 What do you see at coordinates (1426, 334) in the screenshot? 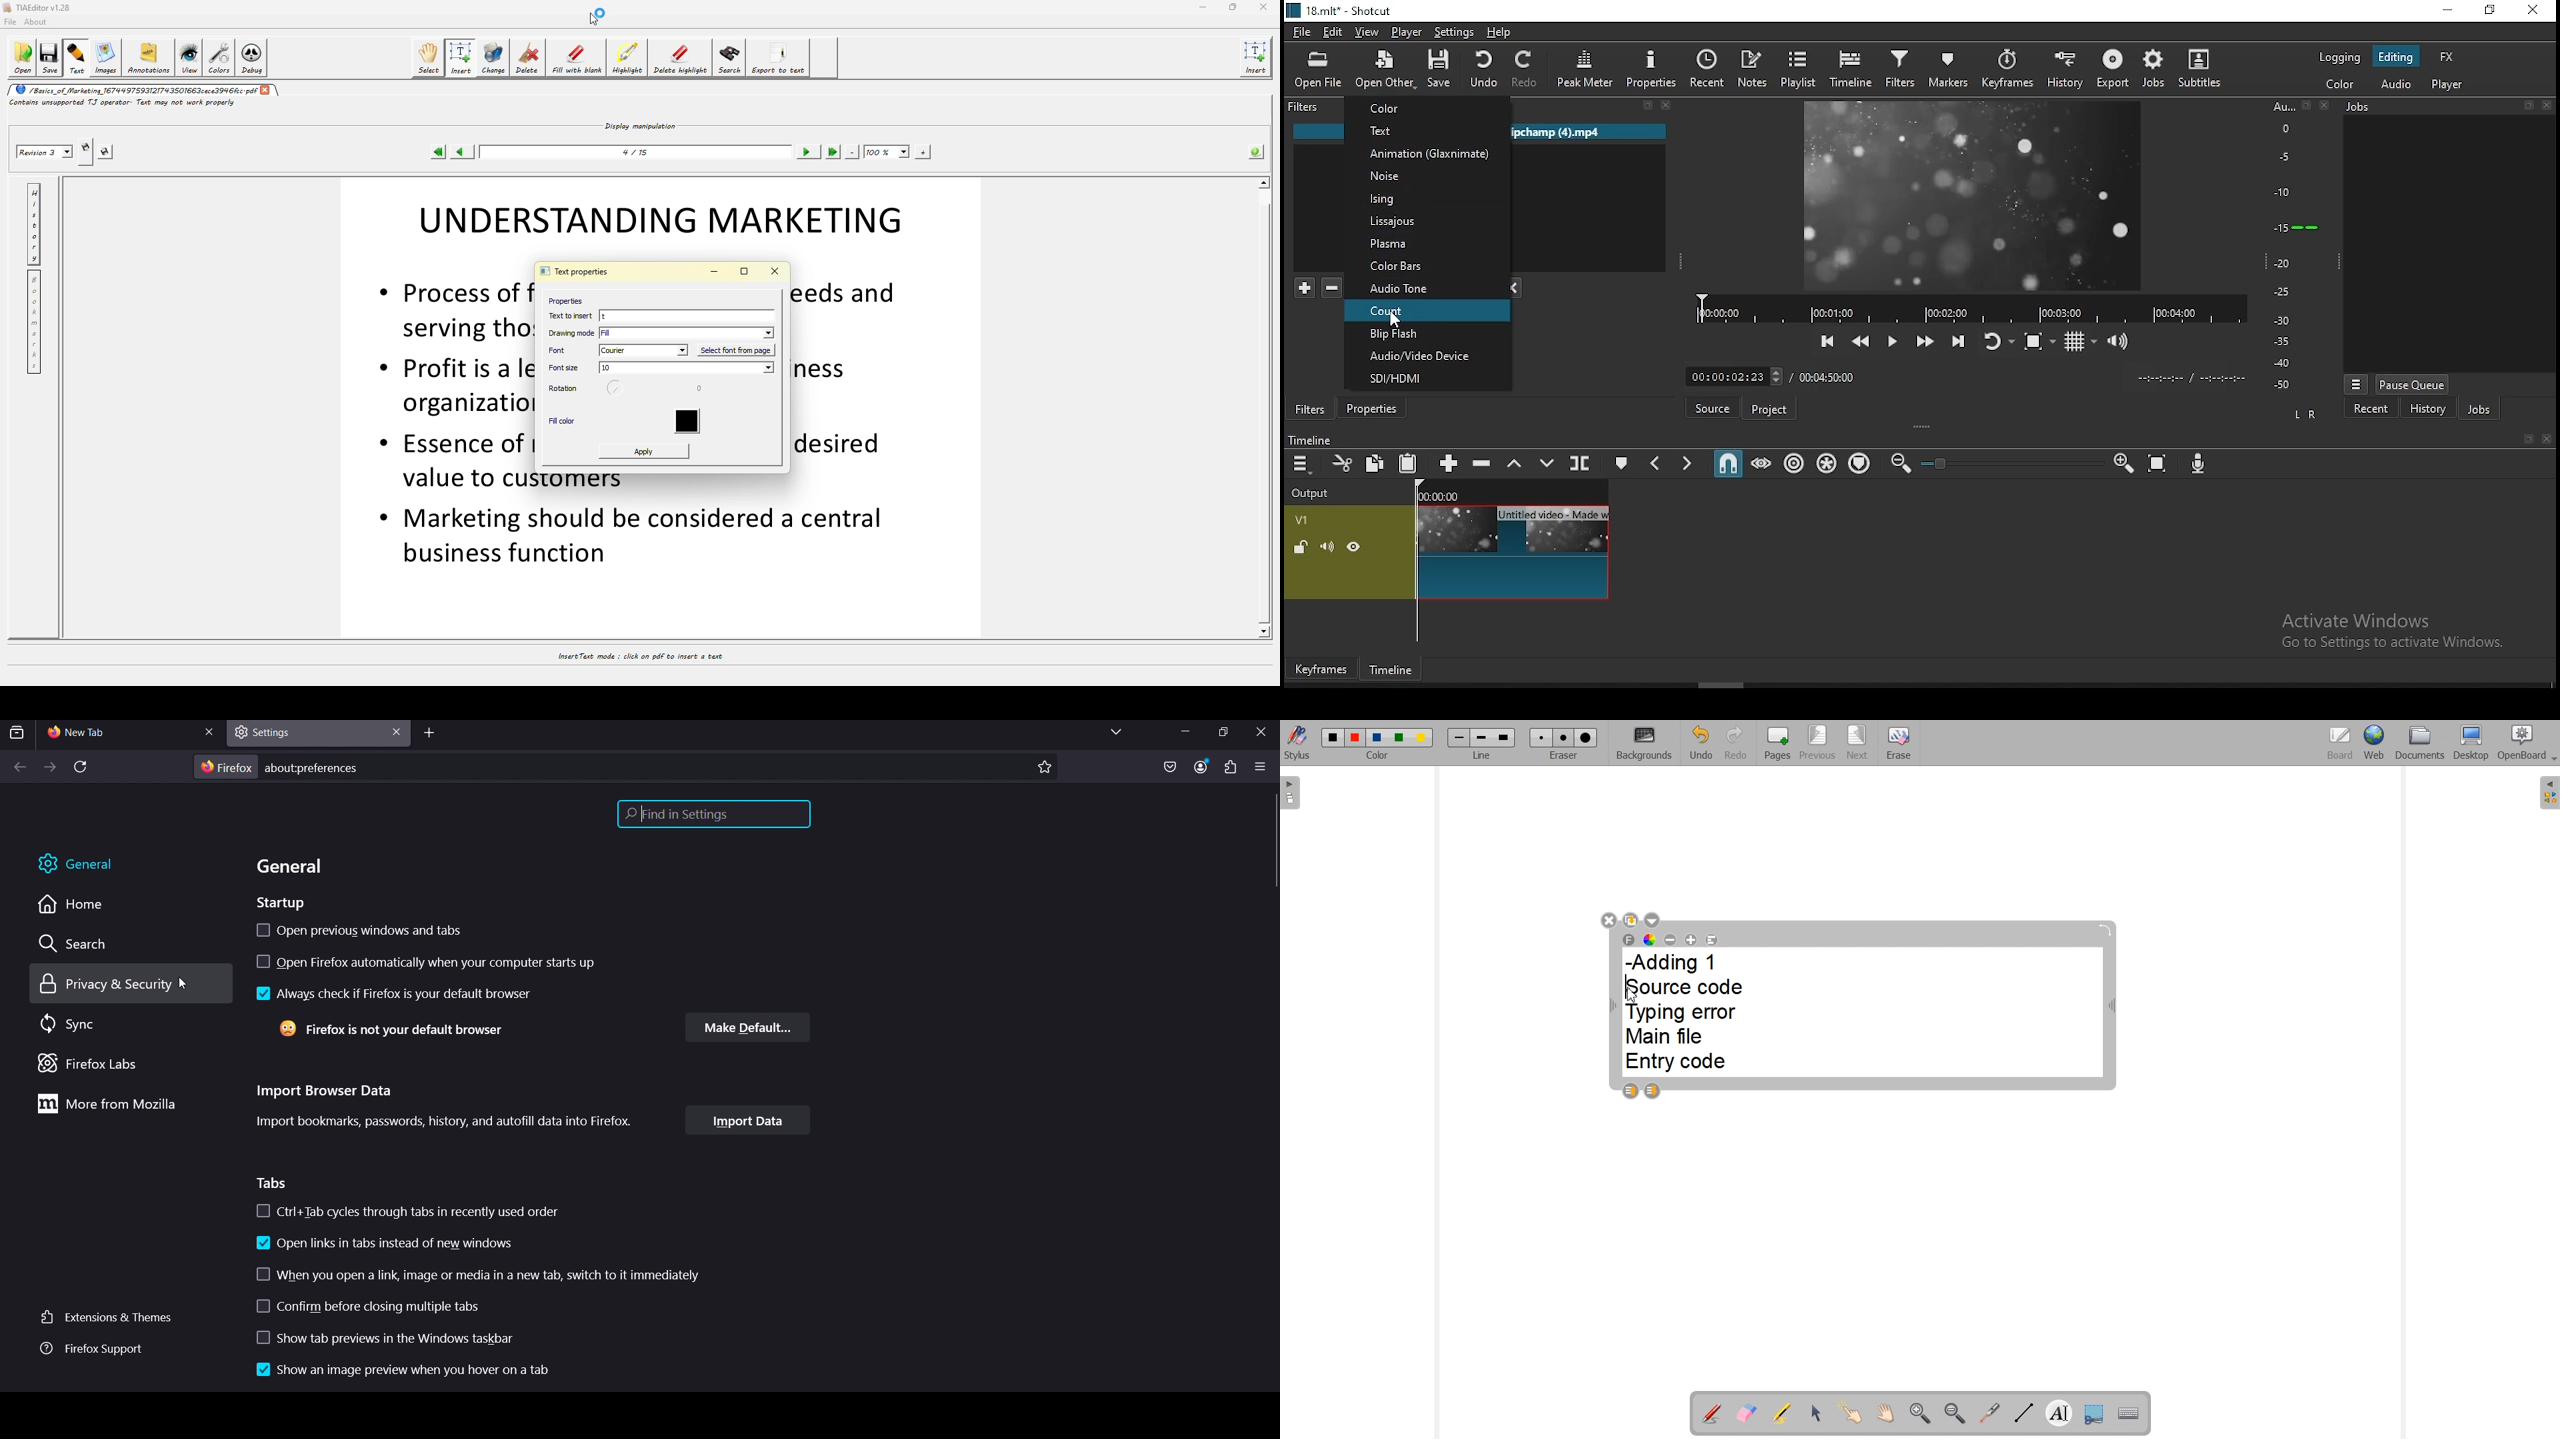
I see `blip flash` at bounding box center [1426, 334].